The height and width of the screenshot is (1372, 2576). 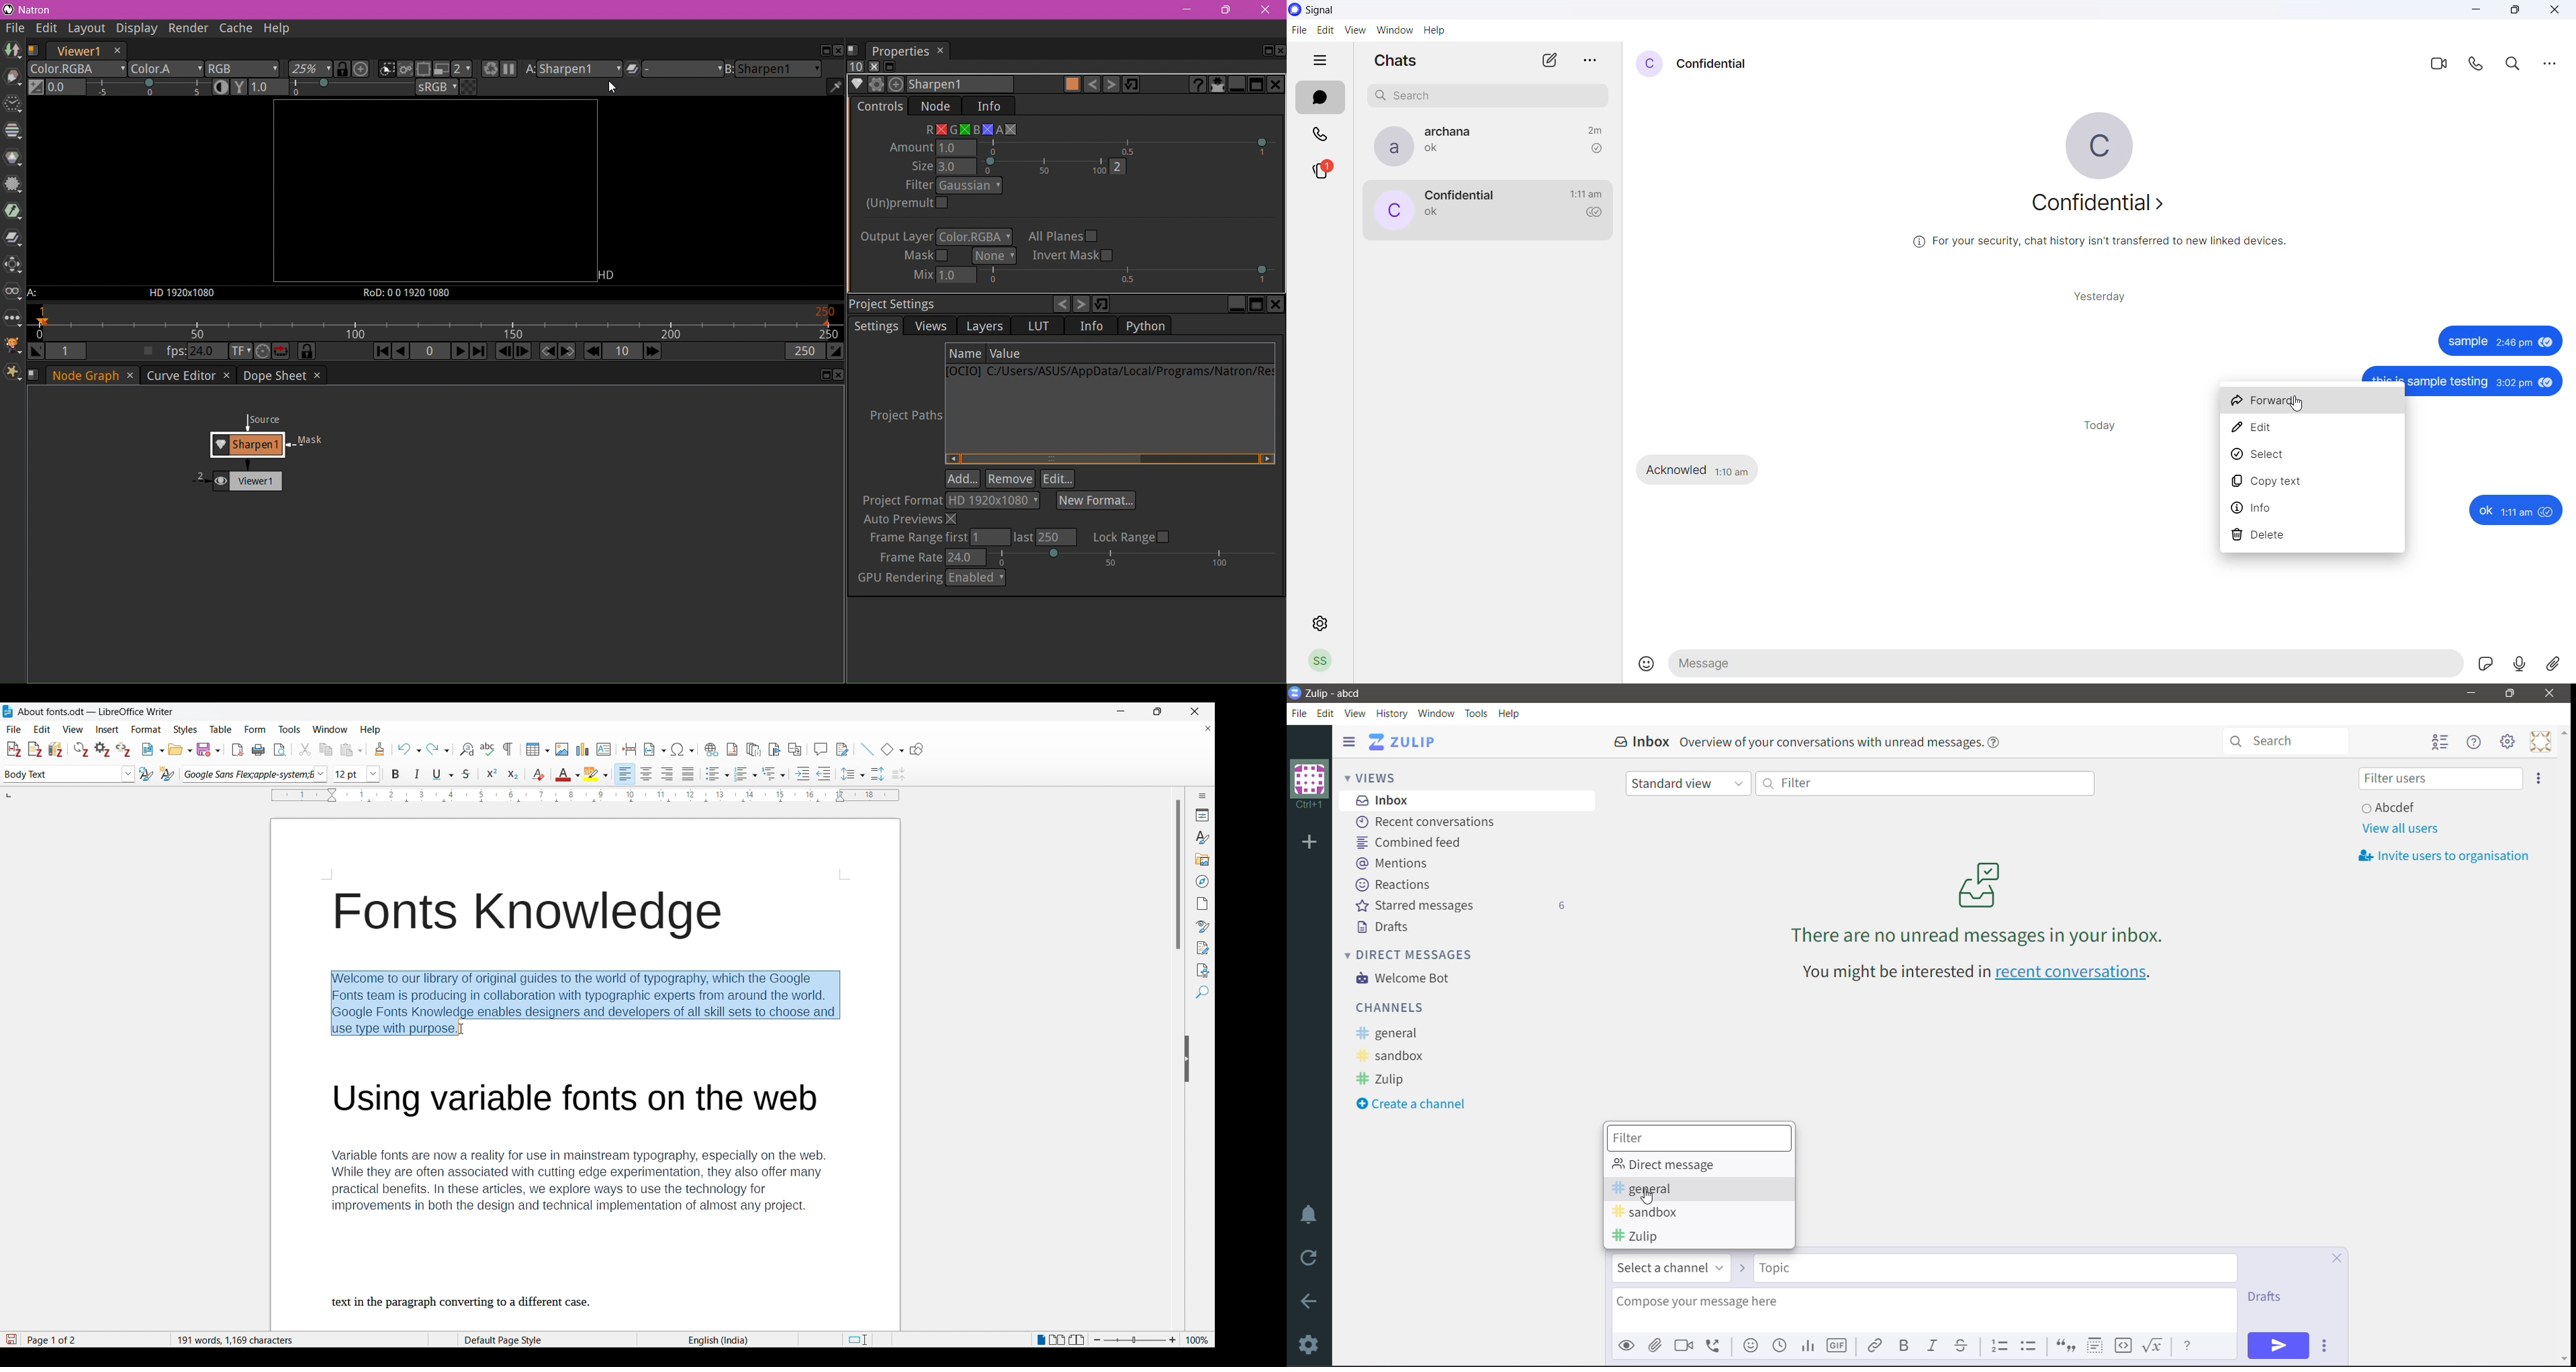 What do you see at coordinates (1203, 860) in the screenshot?
I see `Gallery` at bounding box center [1203, 860].